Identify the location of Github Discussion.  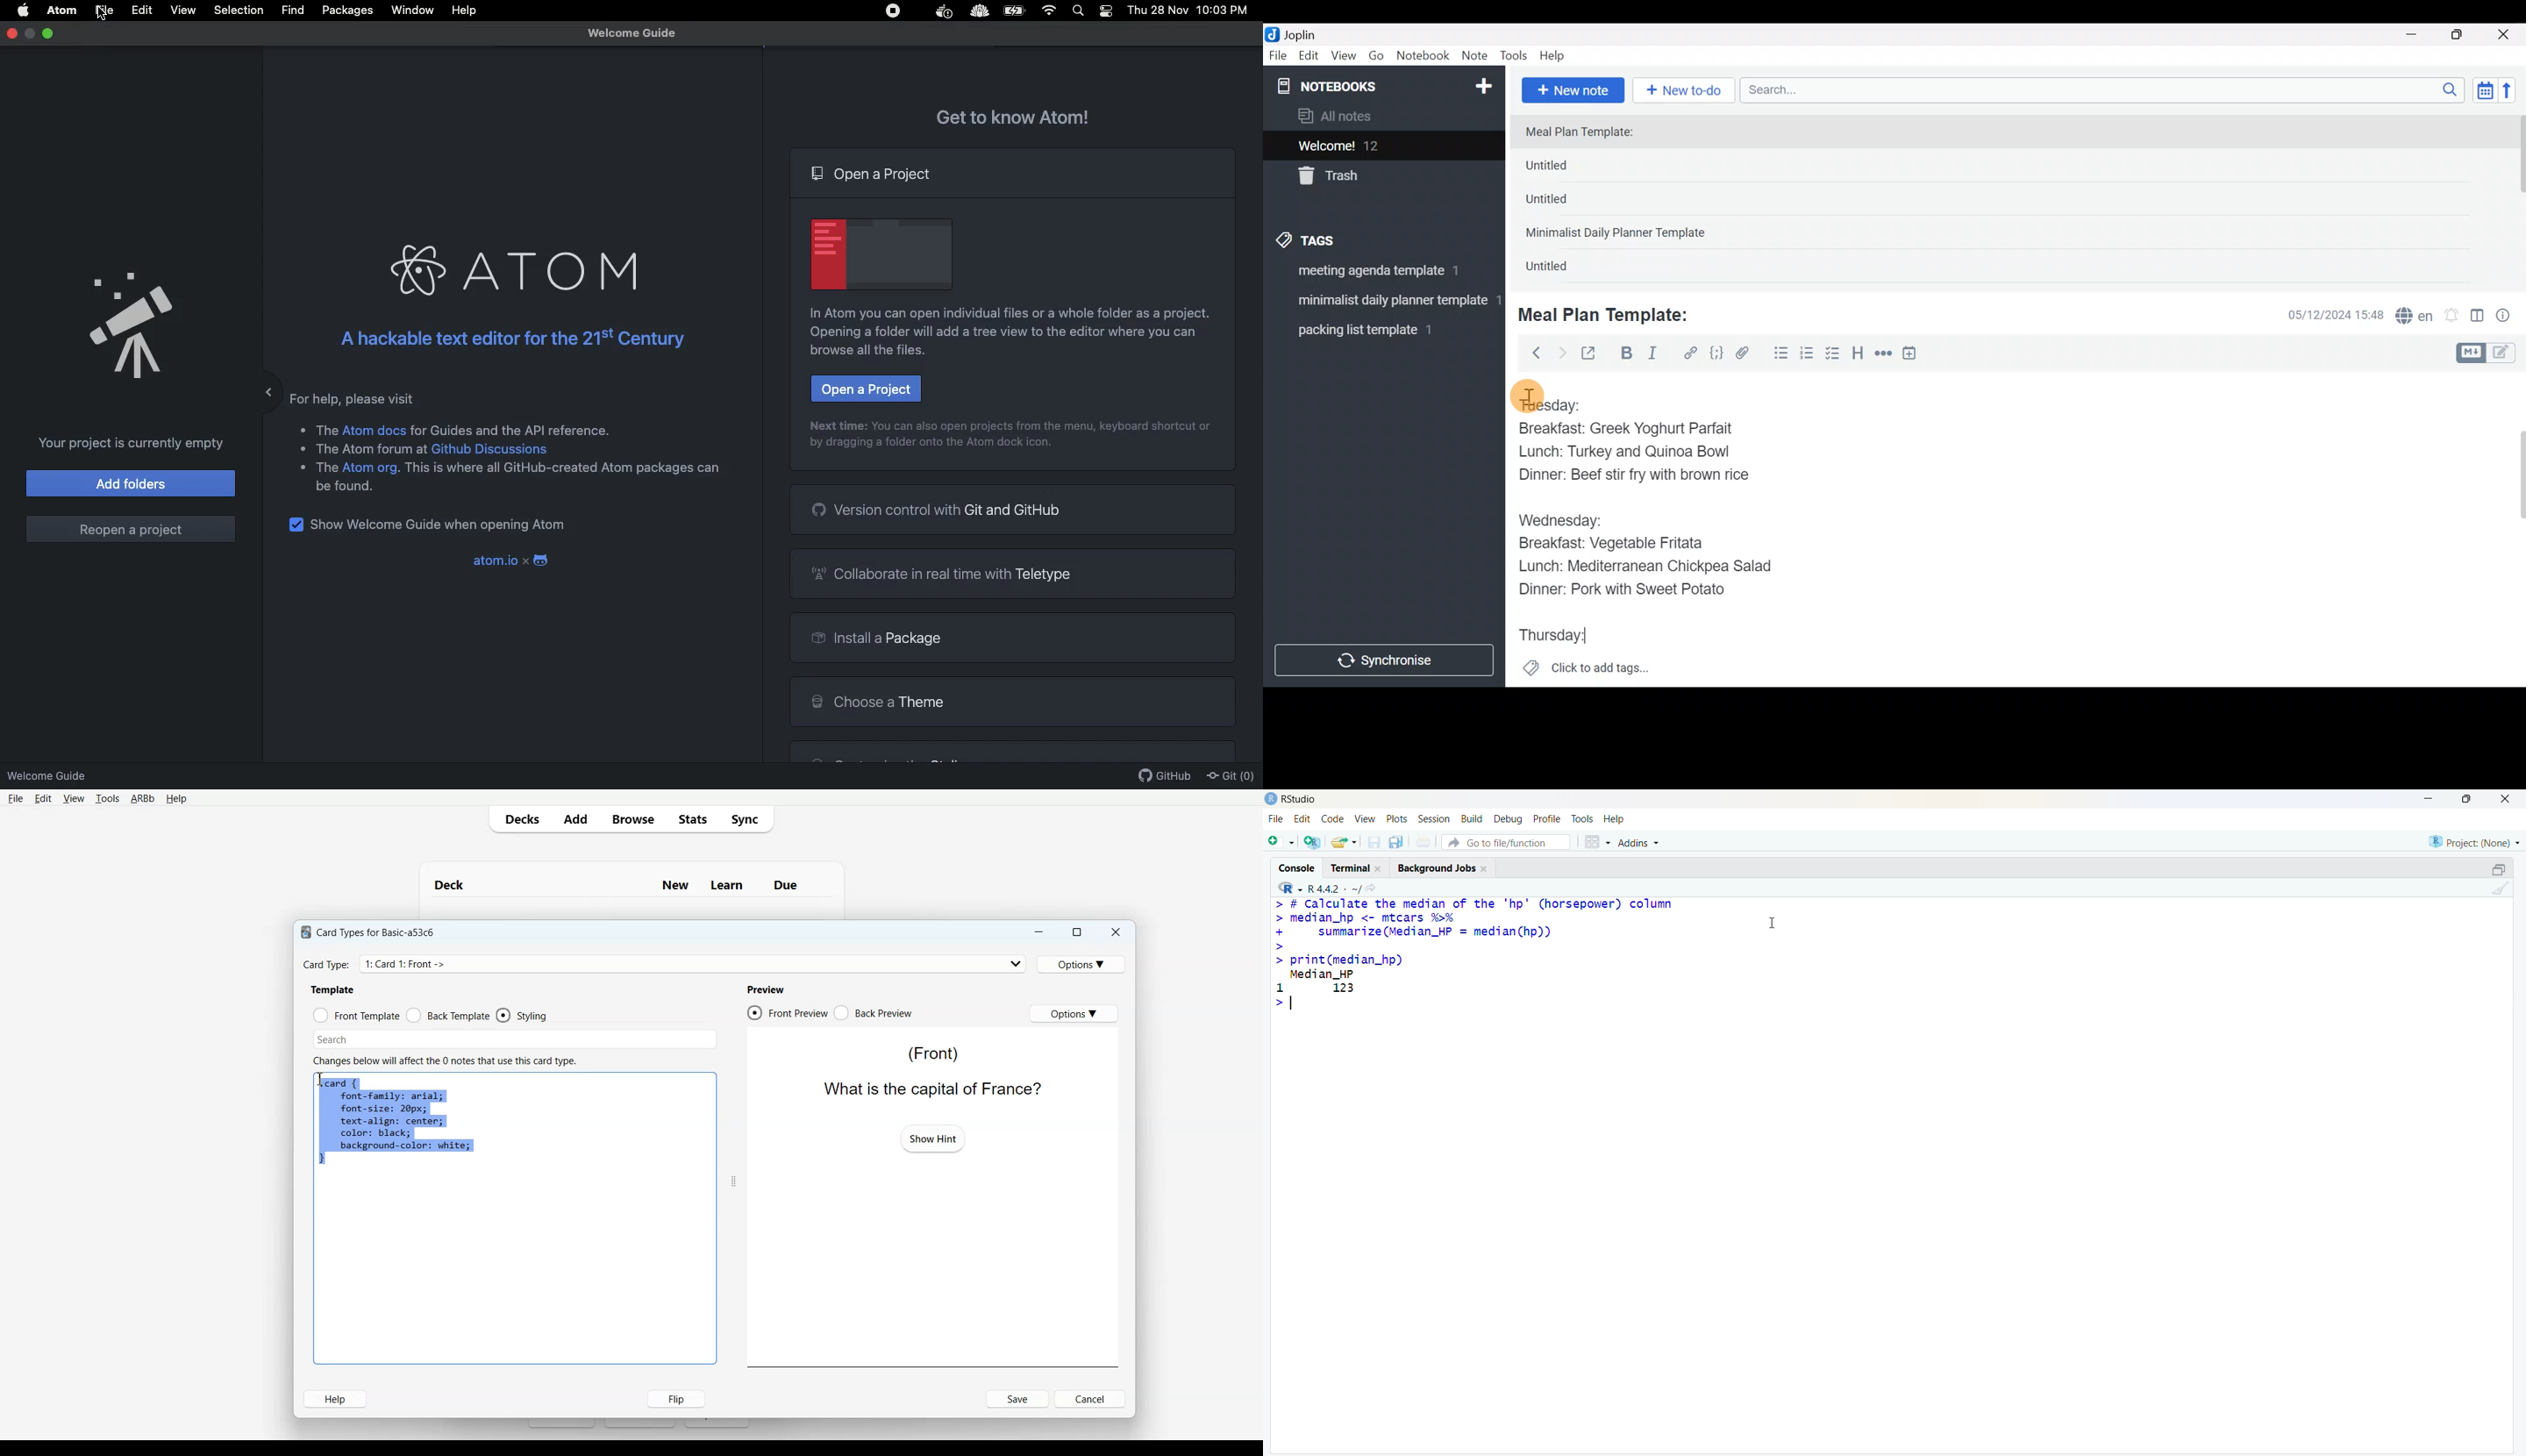
(493, 449).